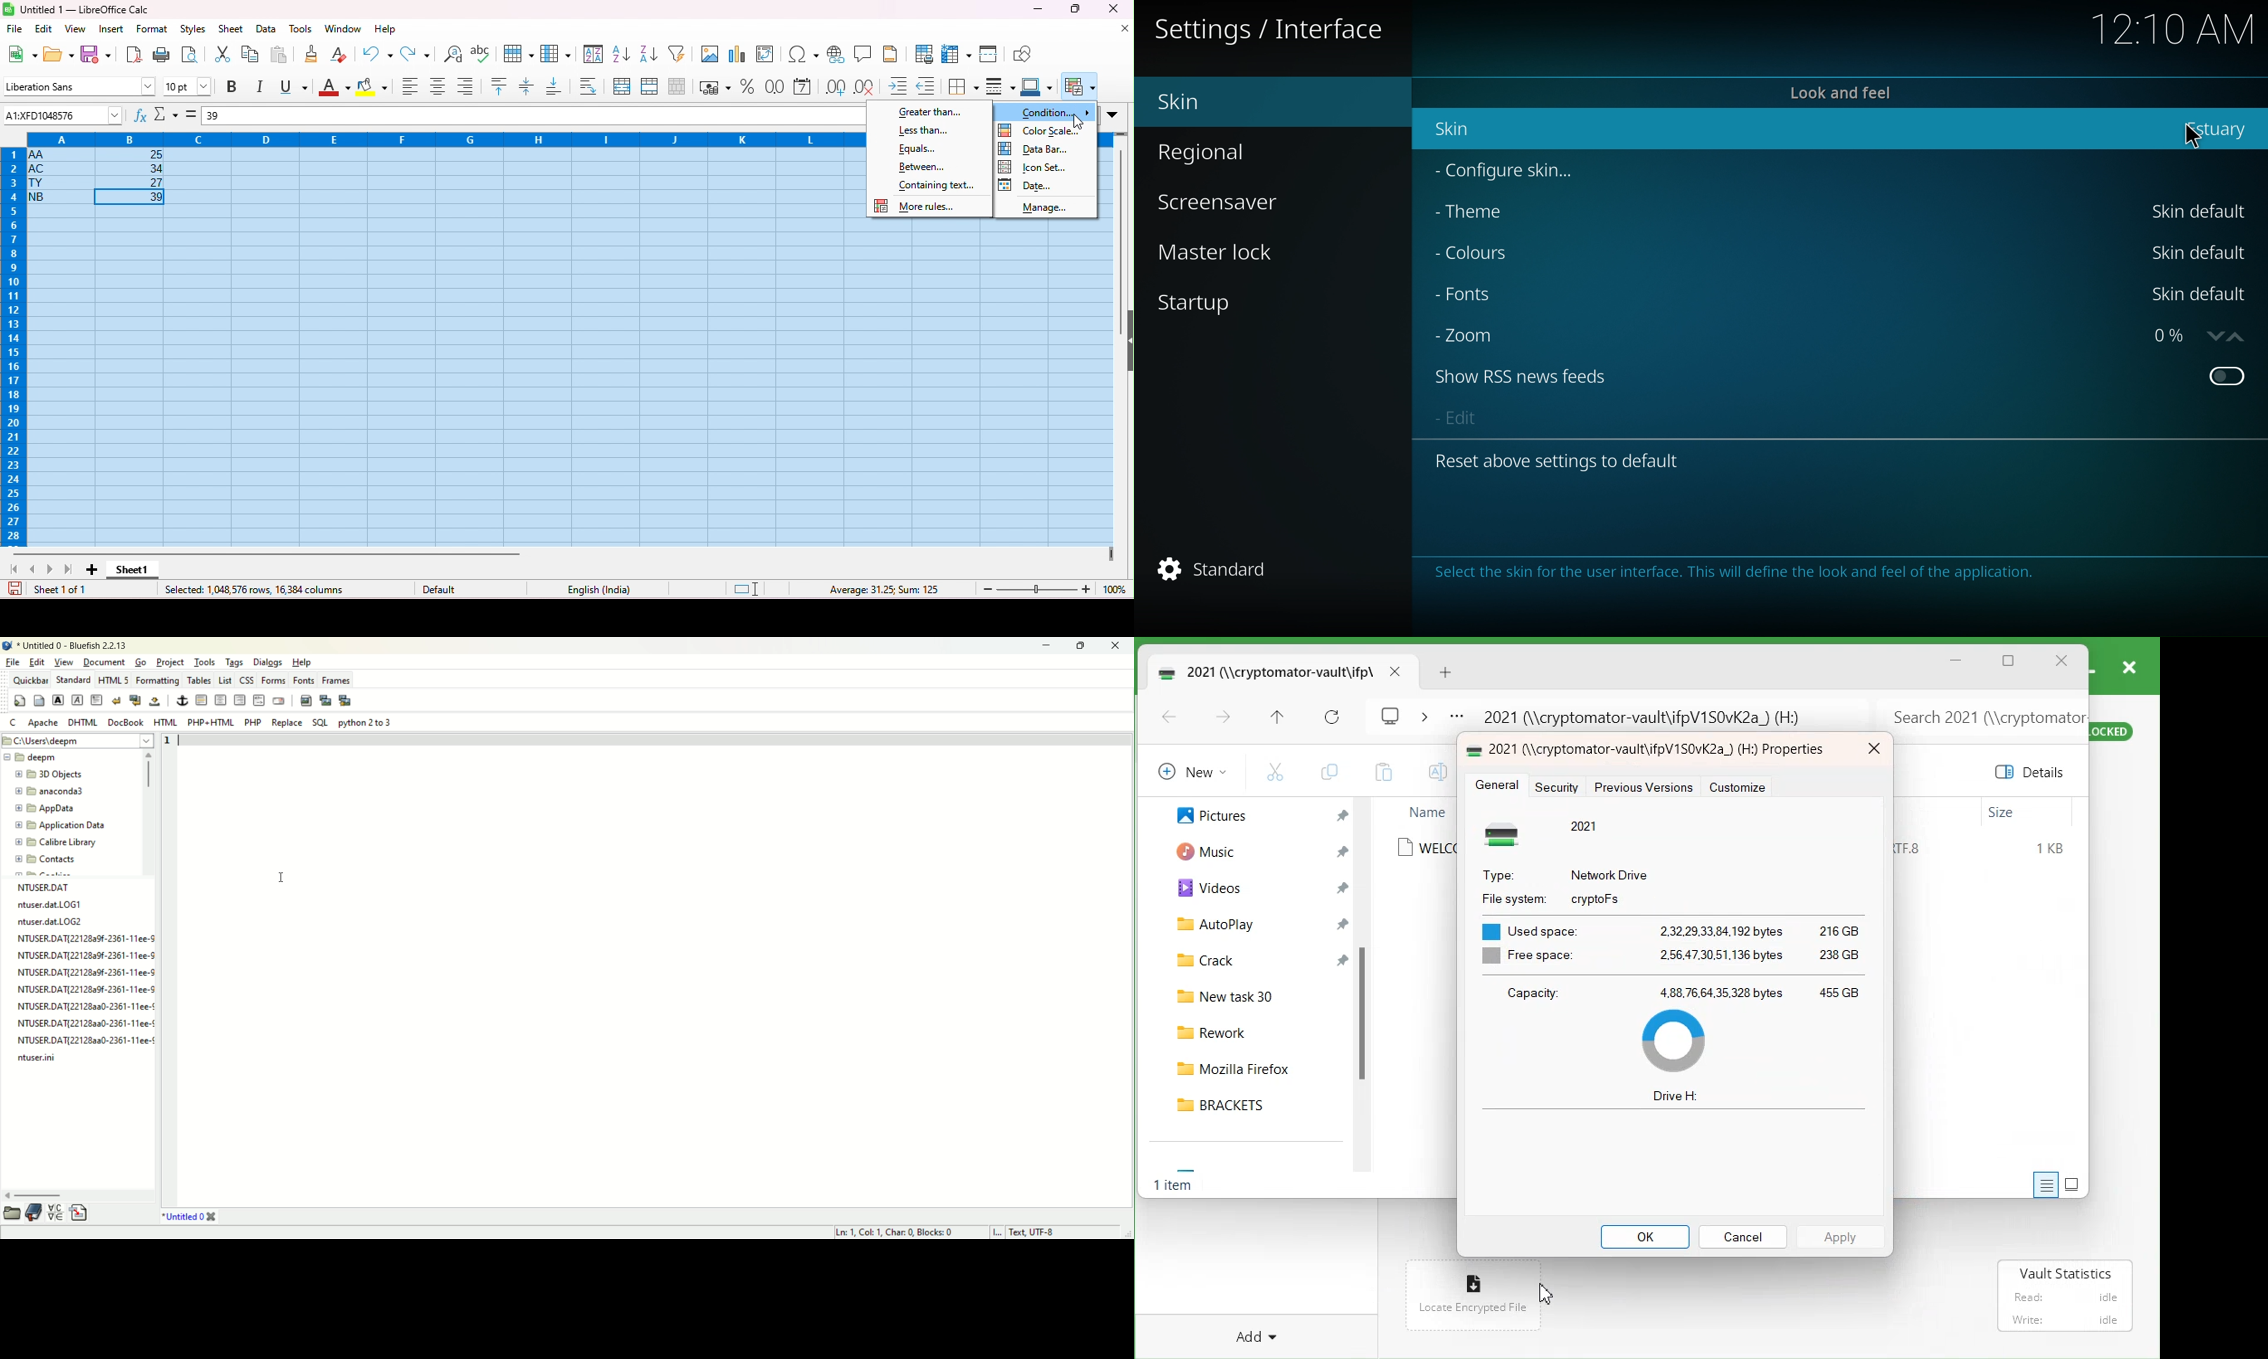 The height and width of the screenshot is (1372, 2268). I want to click on standard, so click(1221, 568).